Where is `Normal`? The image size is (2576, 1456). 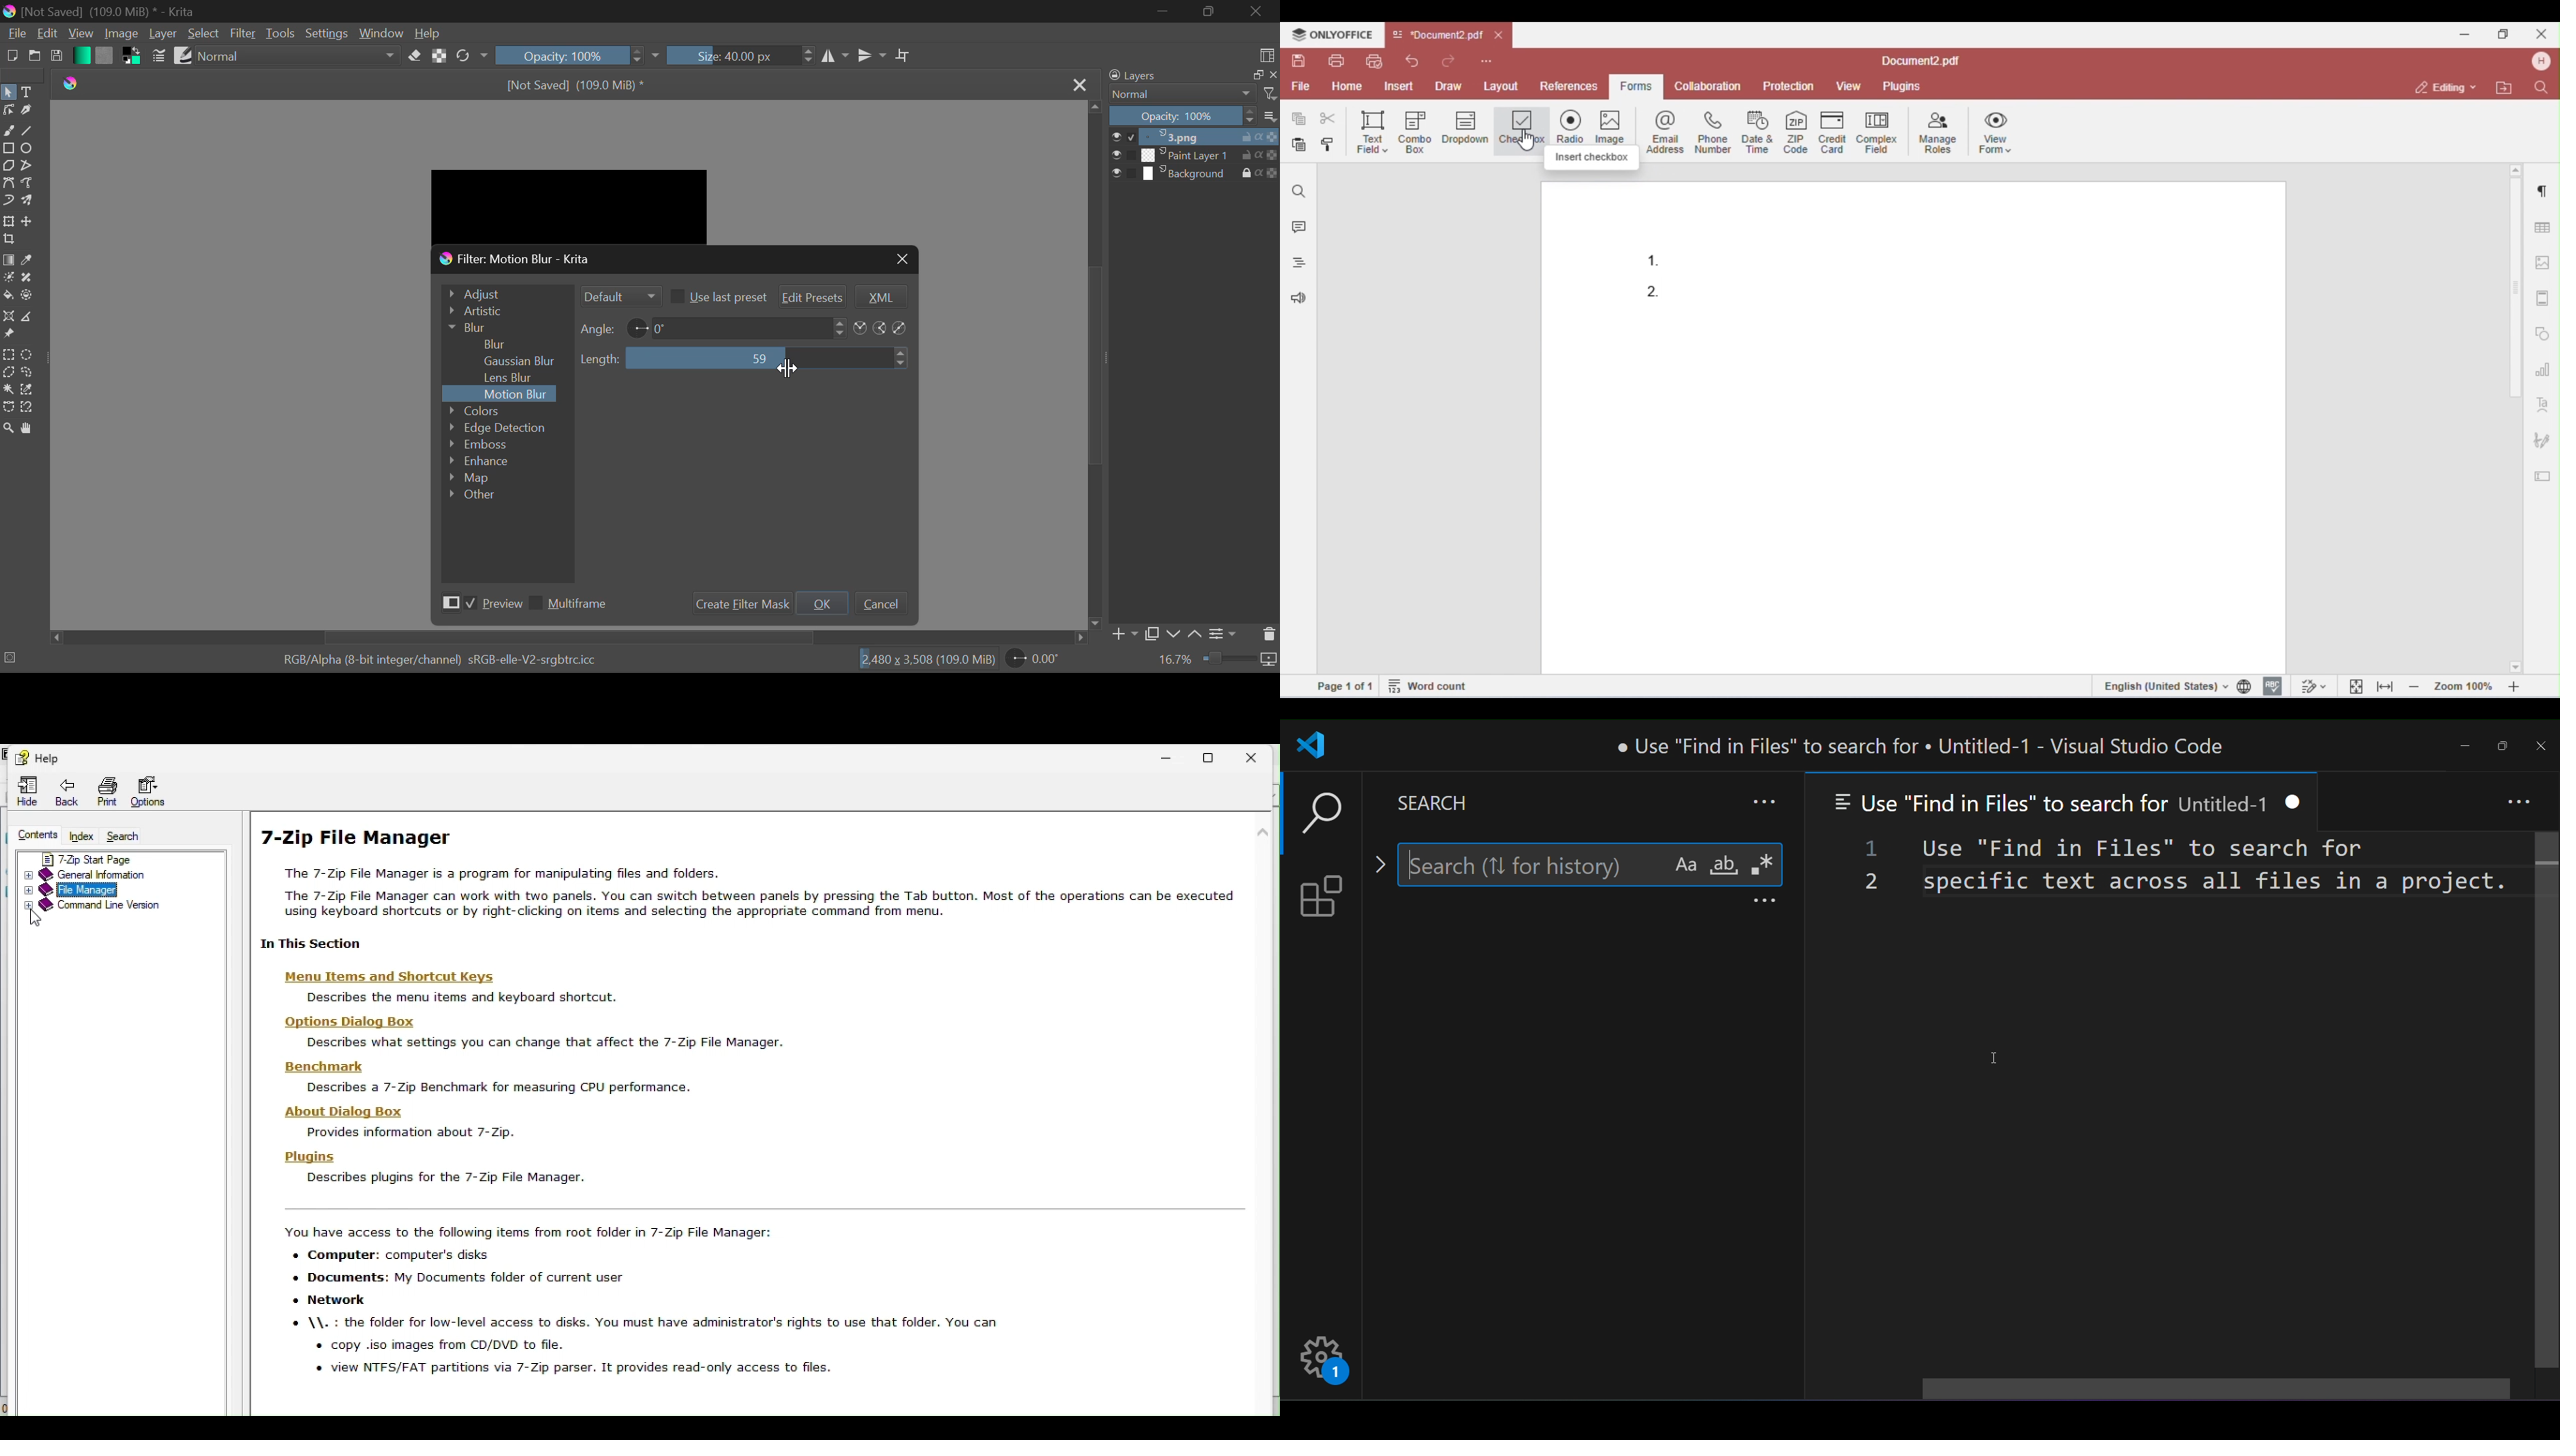 Normal is located at coordinates (1192, 94).